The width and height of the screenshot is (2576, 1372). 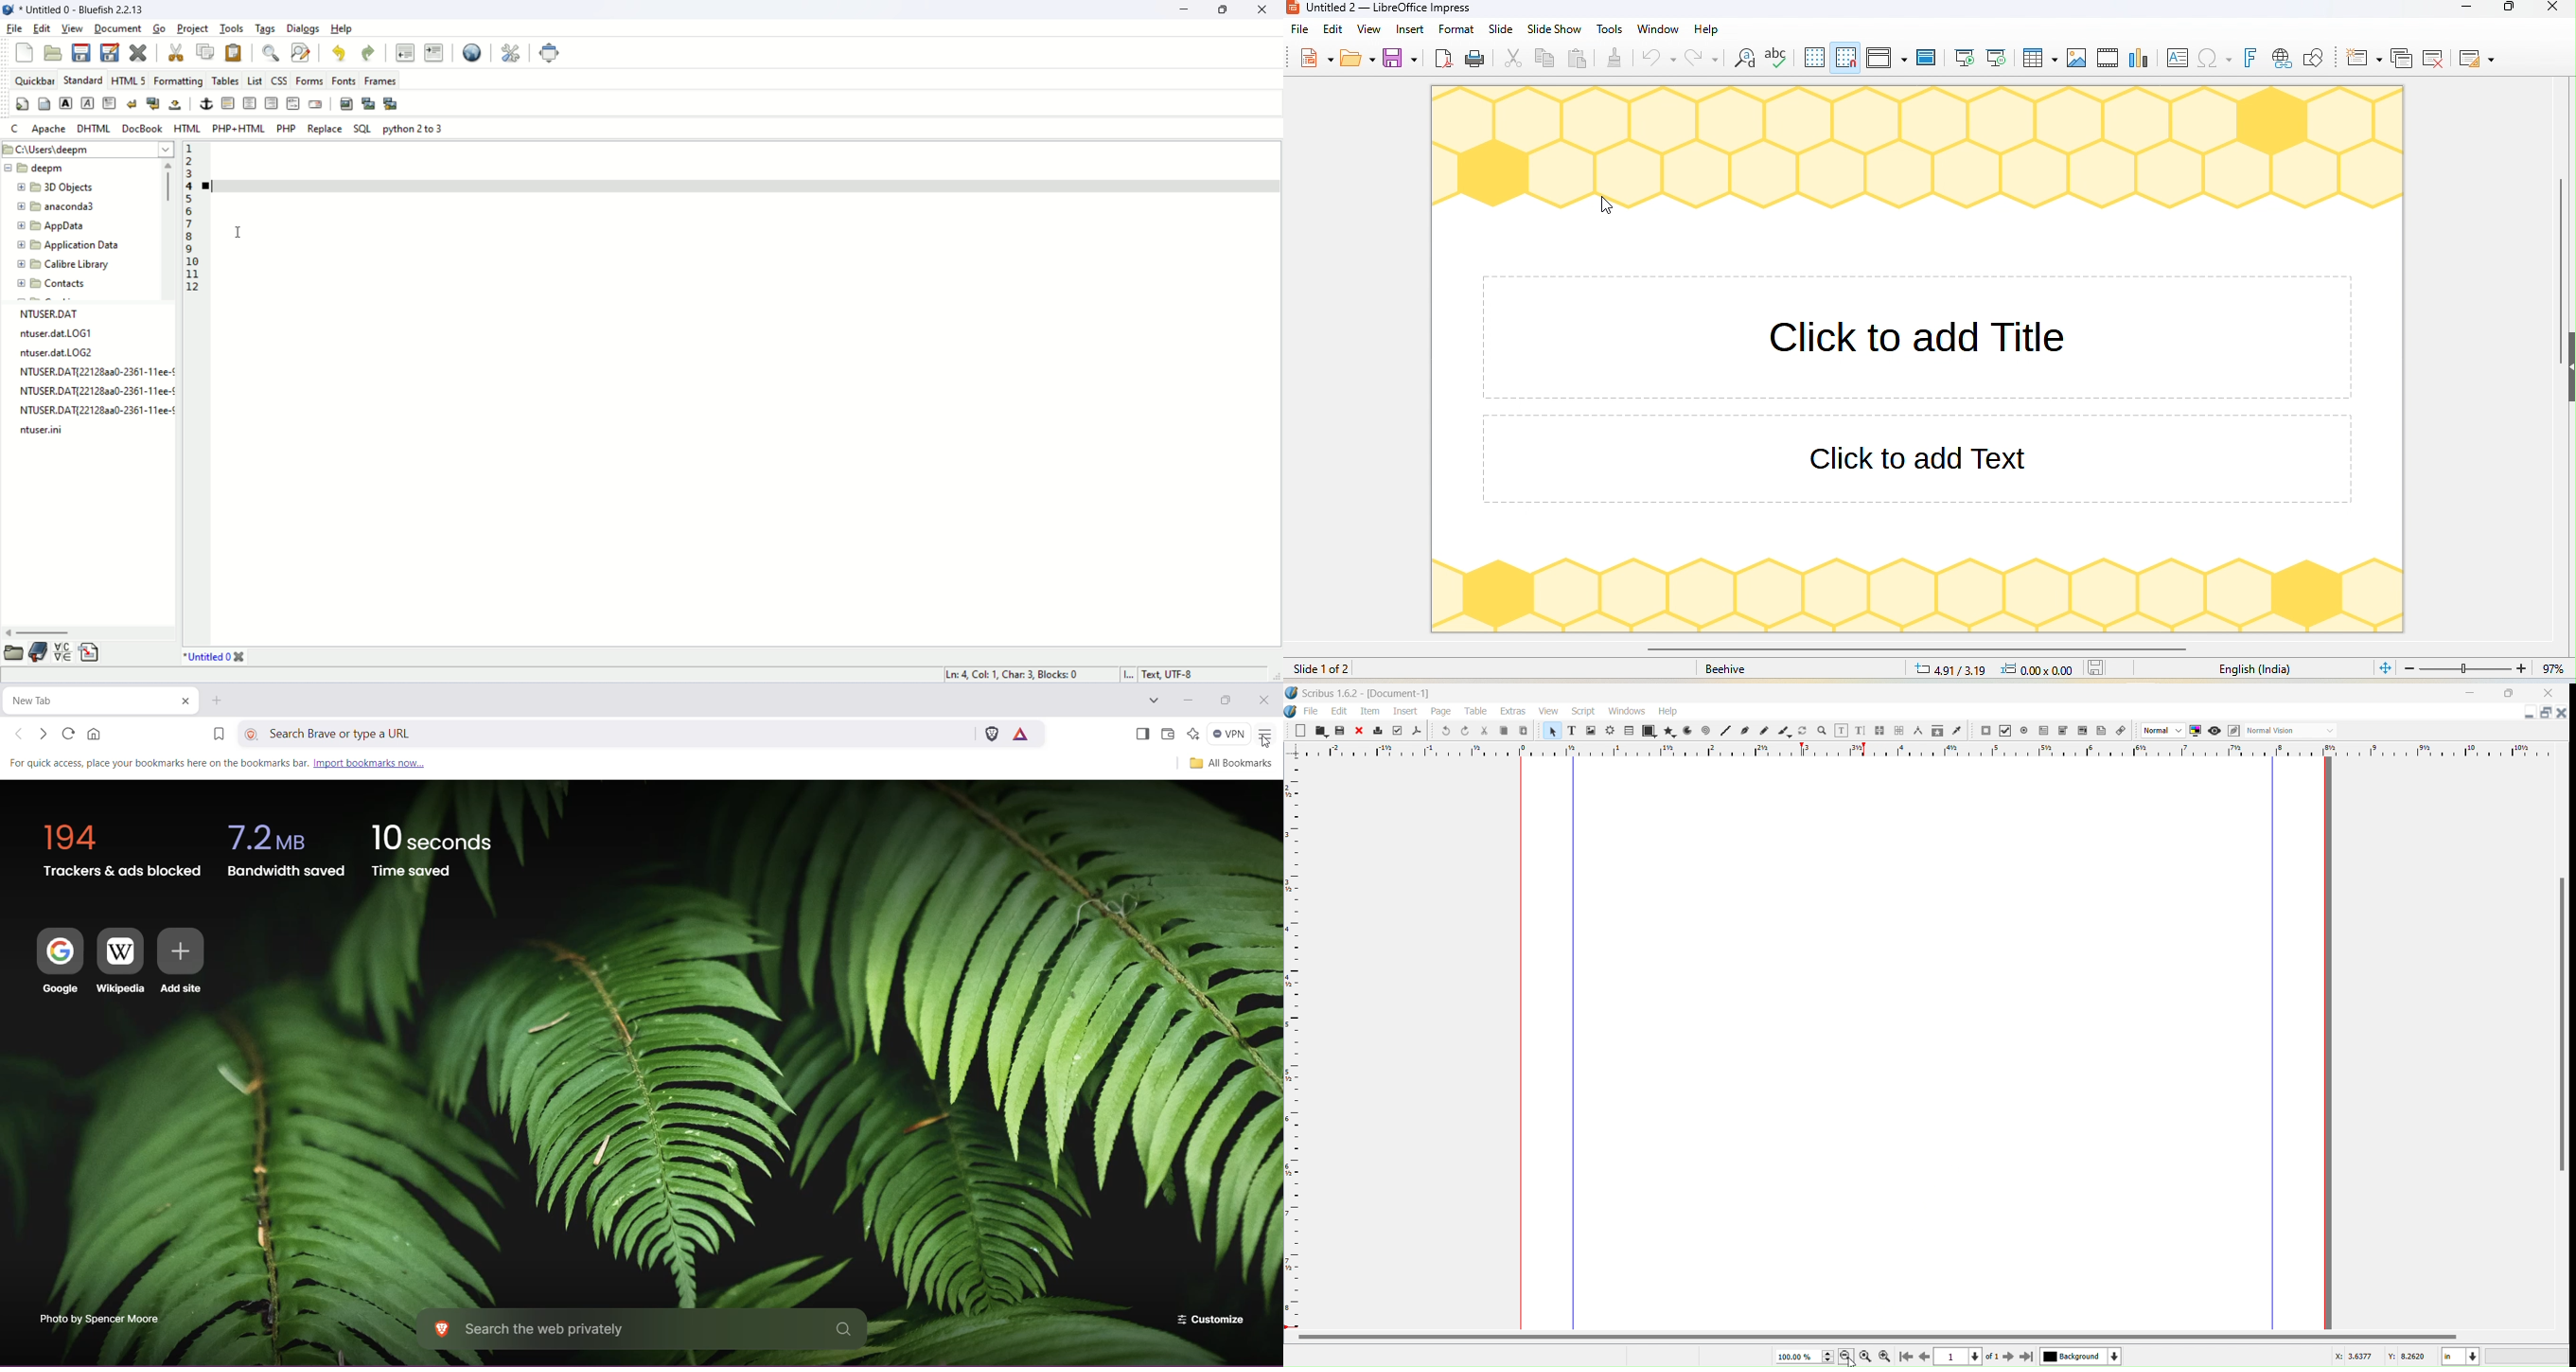 What do you see at coordinates (128, 80) in the screenshot?
I see `html5` at bounding box center [128, 80].